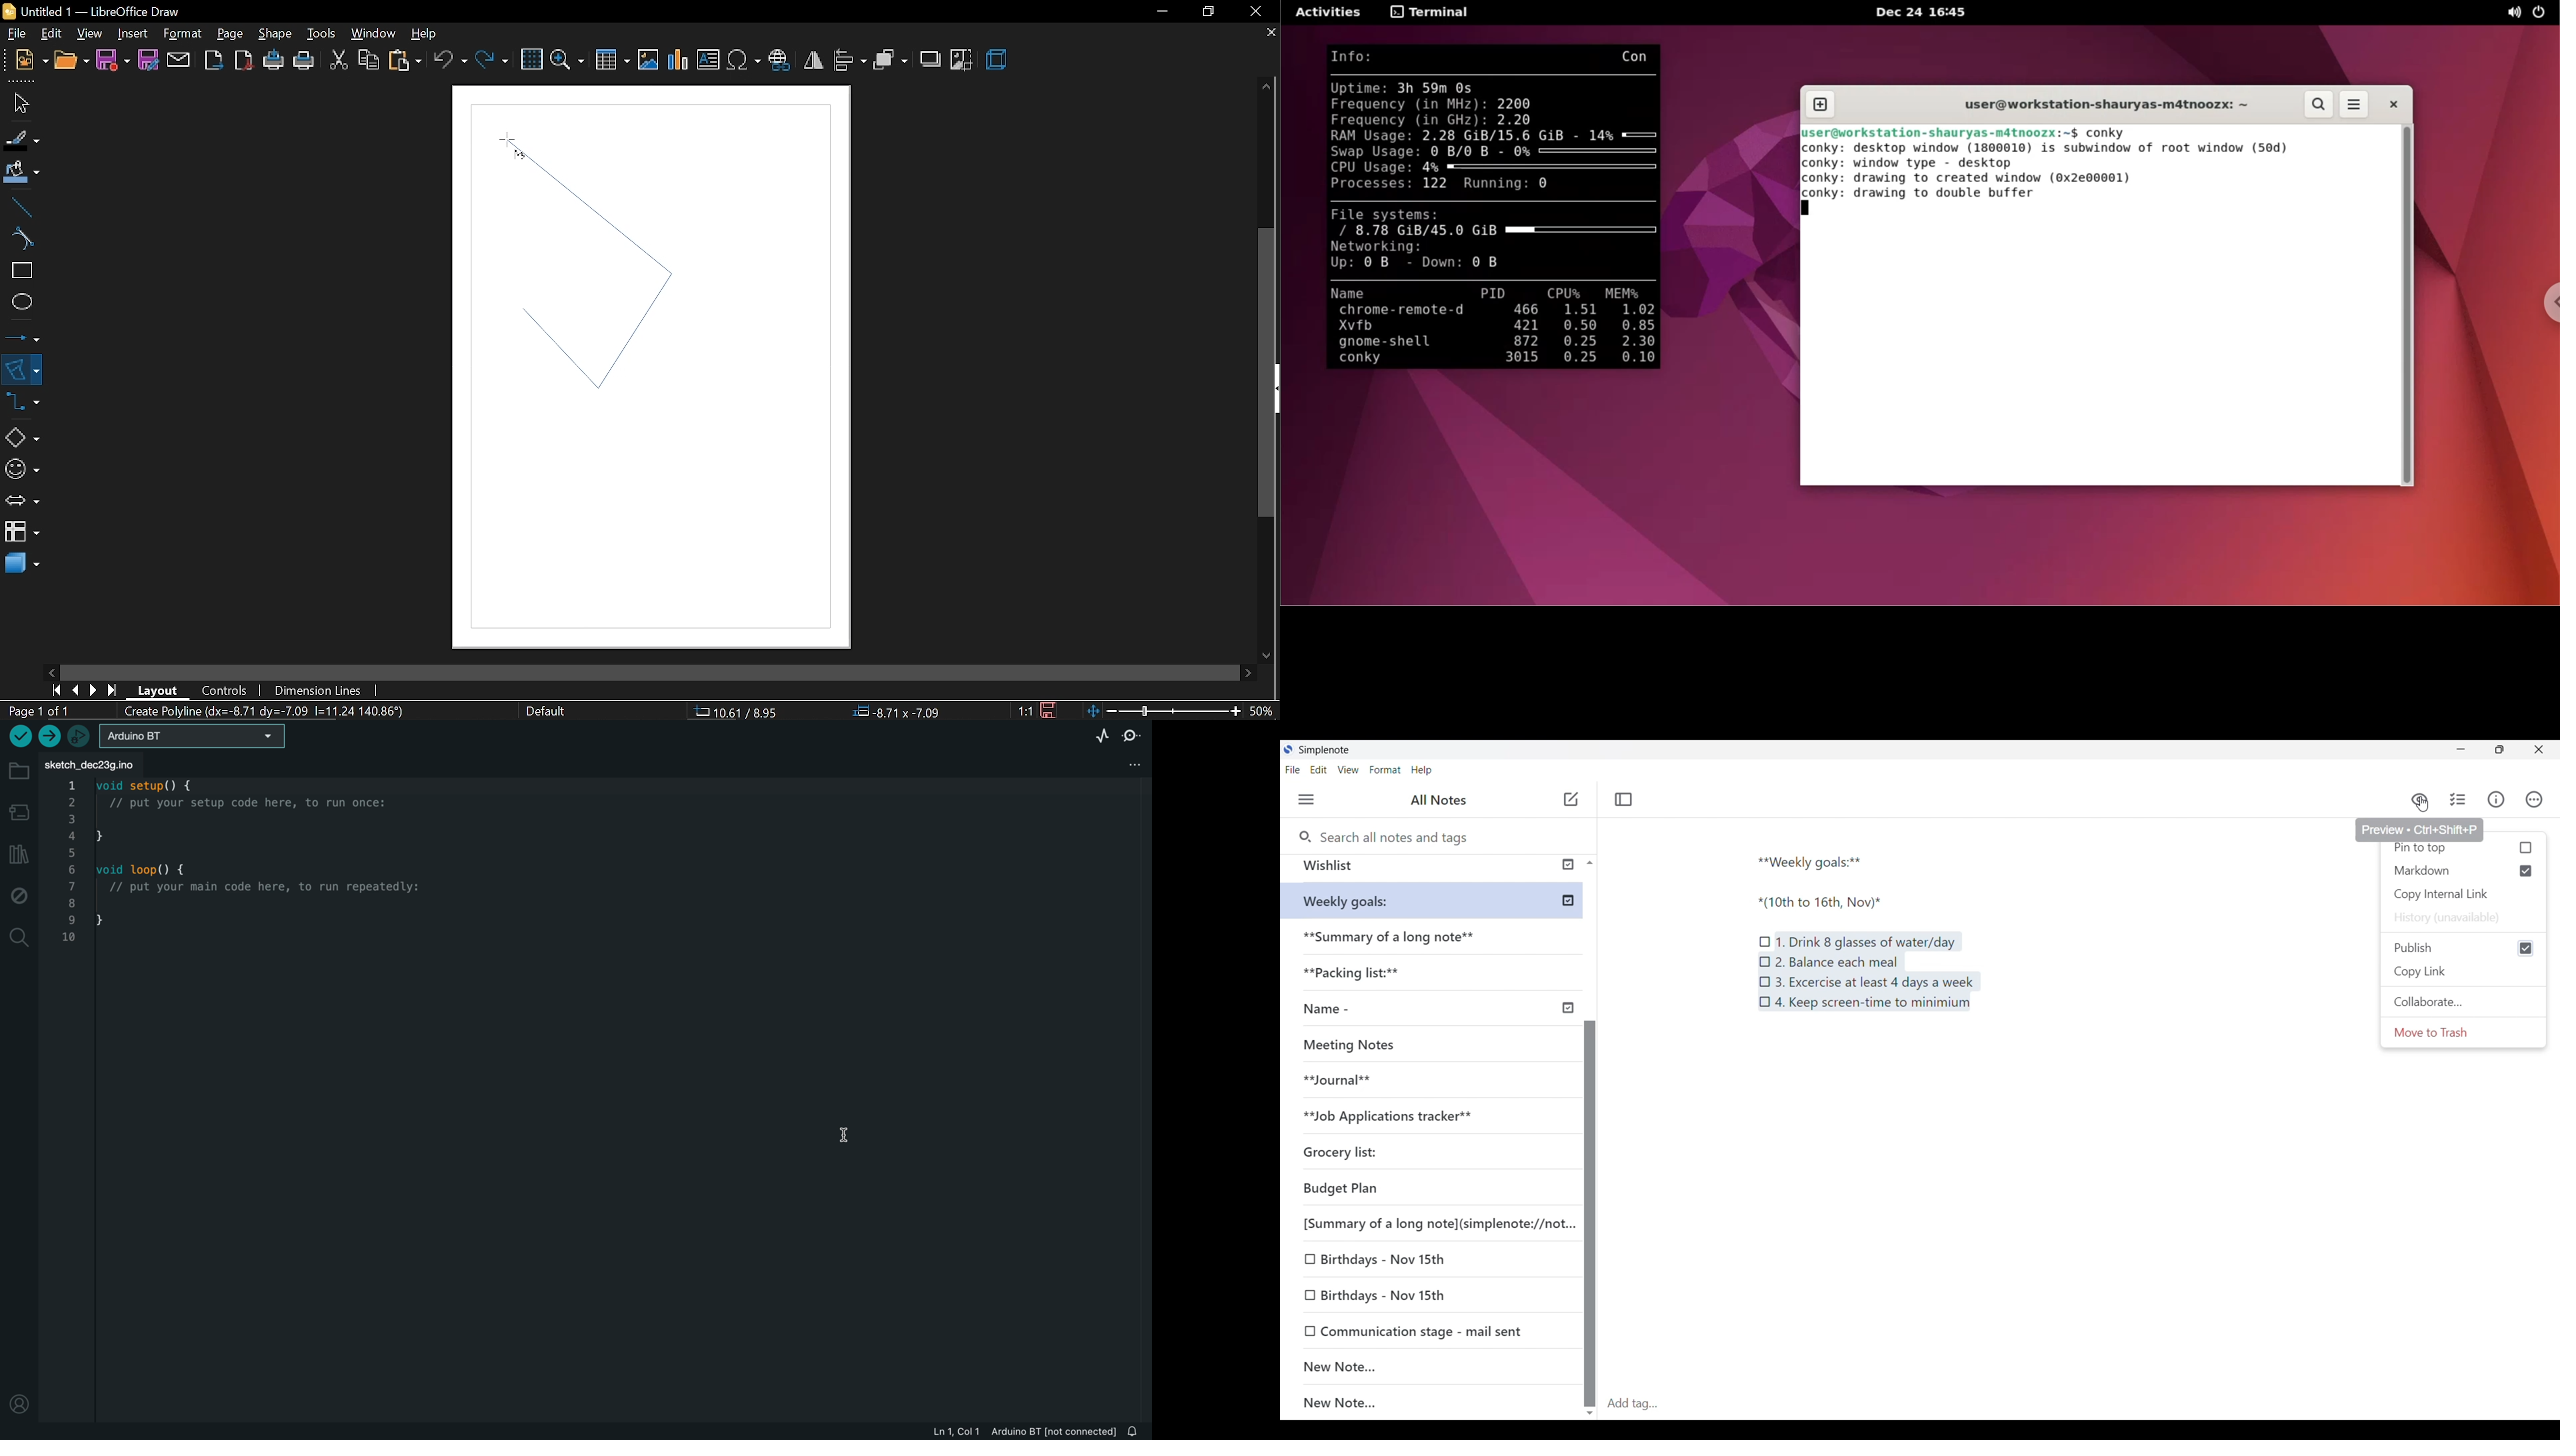  Describe the element at coordinates (2419, 795) in the screenshot. I see `visibility` at that location.